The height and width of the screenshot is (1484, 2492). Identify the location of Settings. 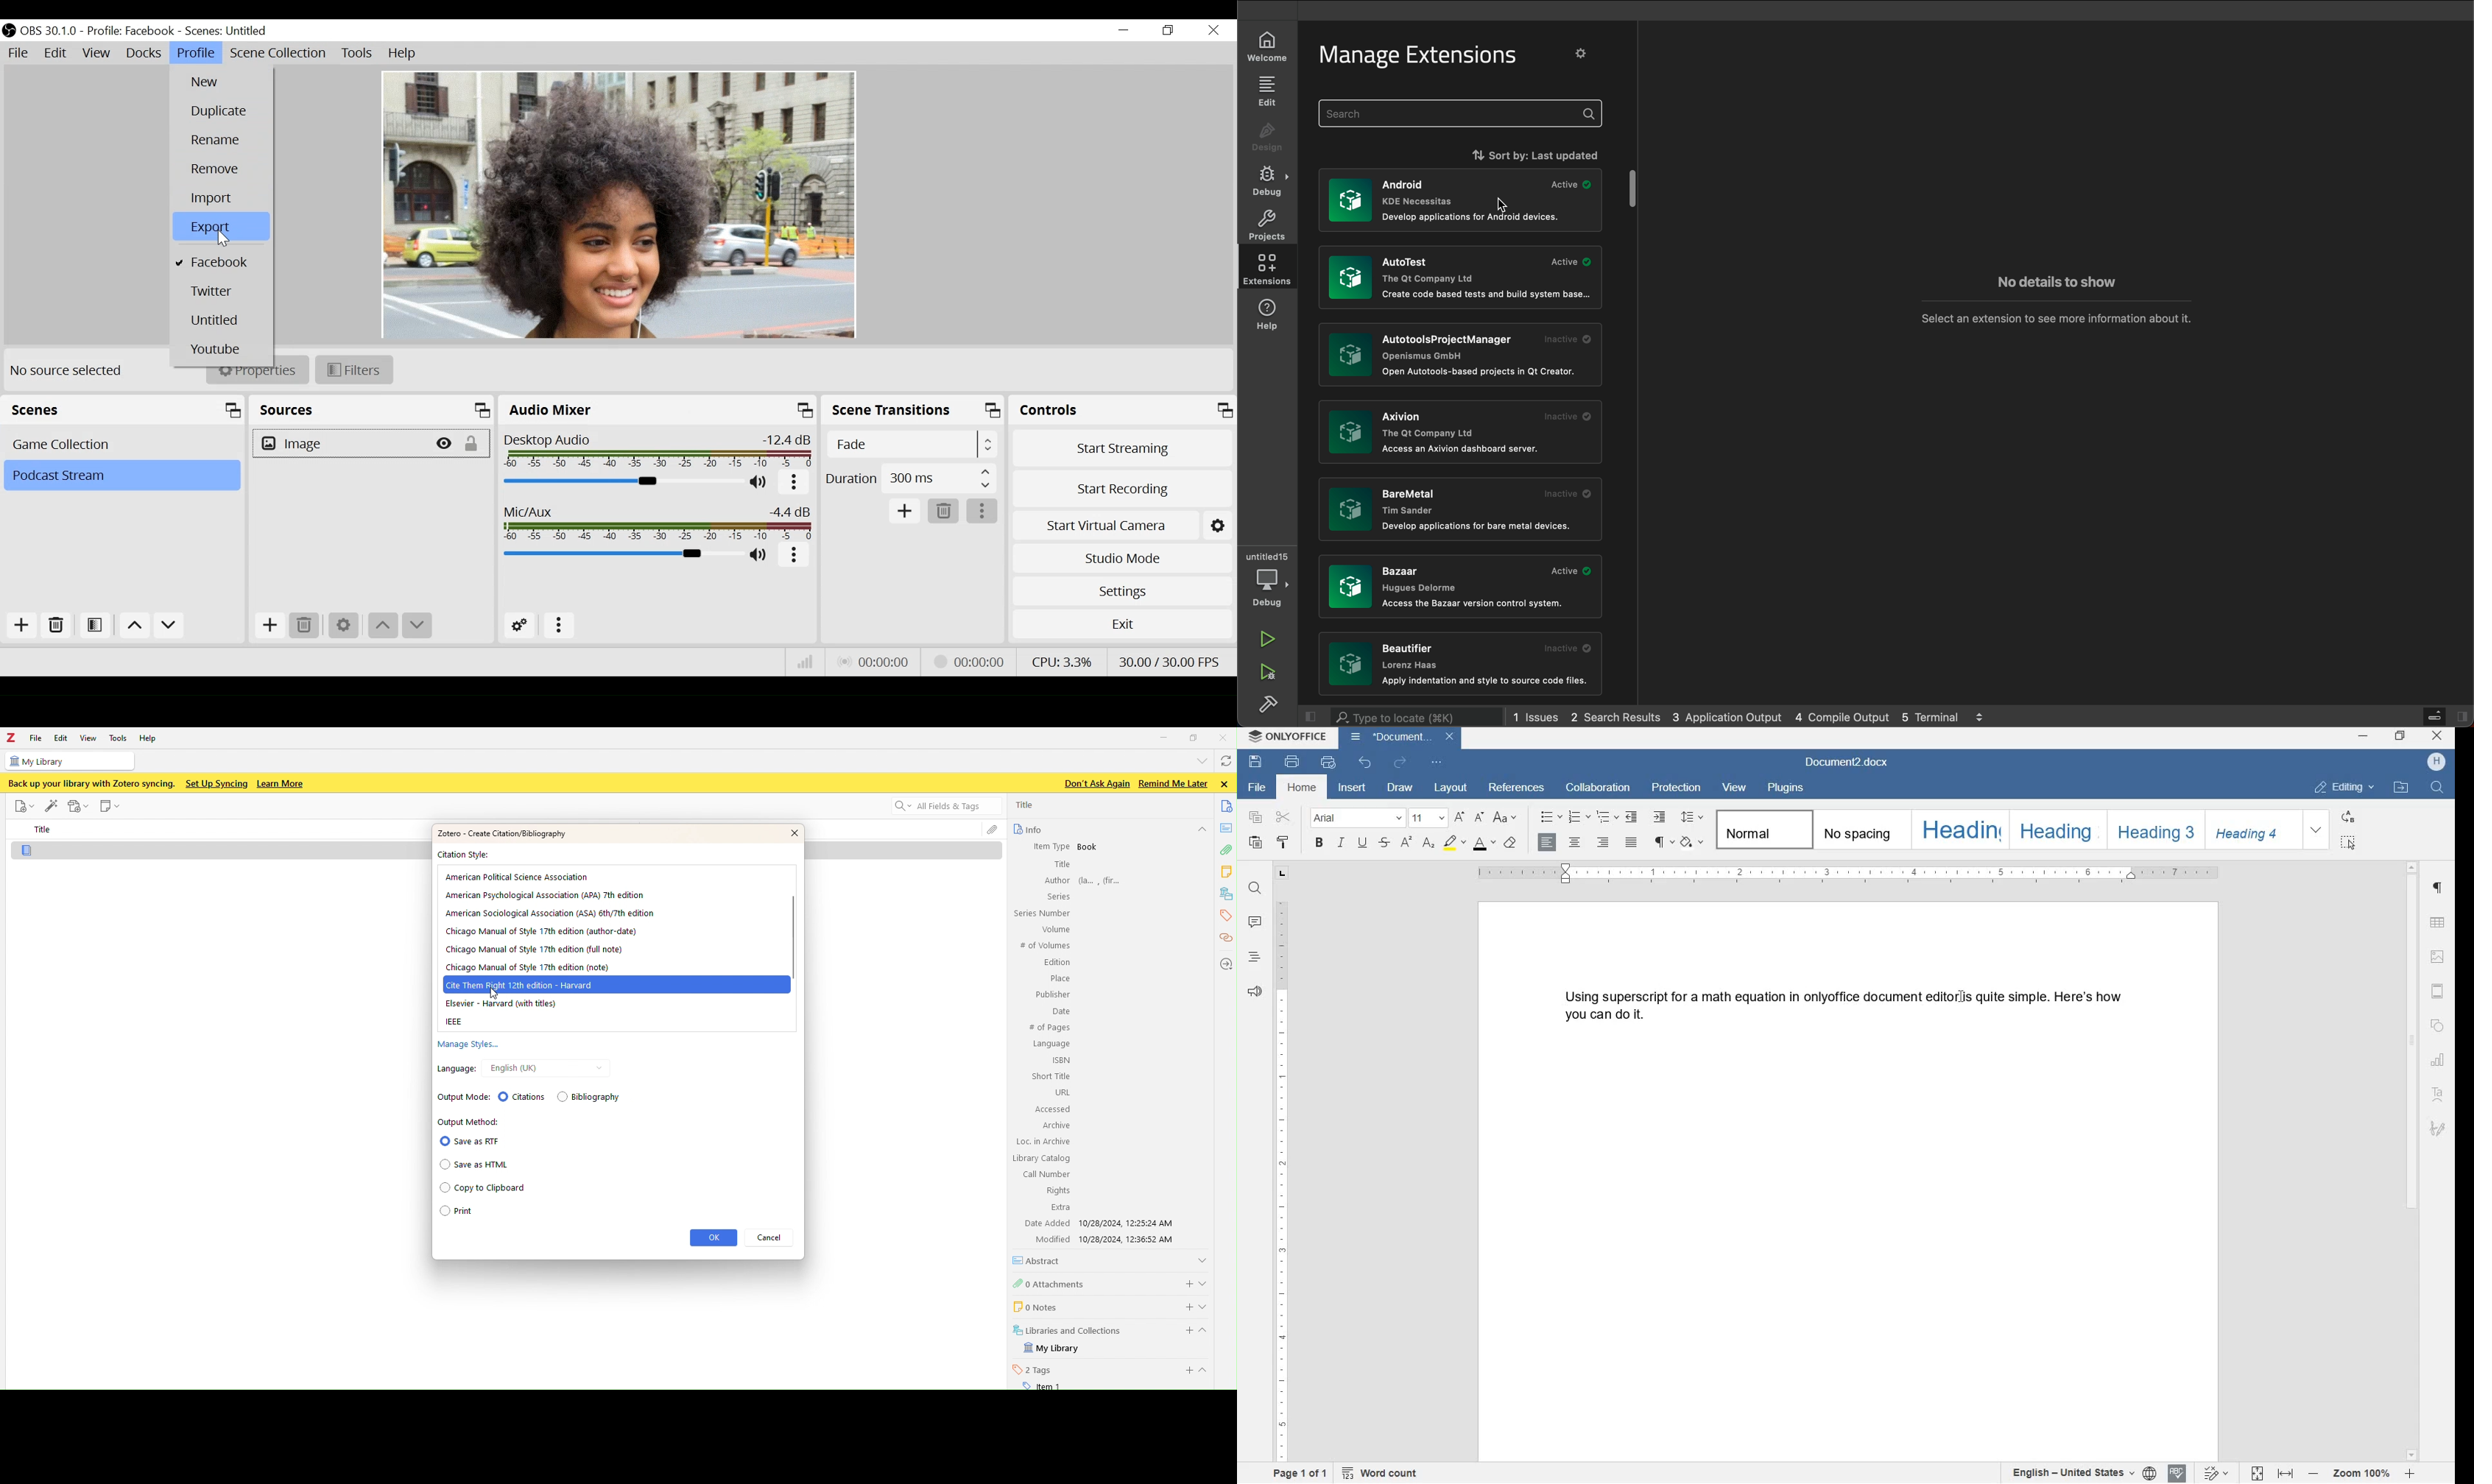
(1124, 592).